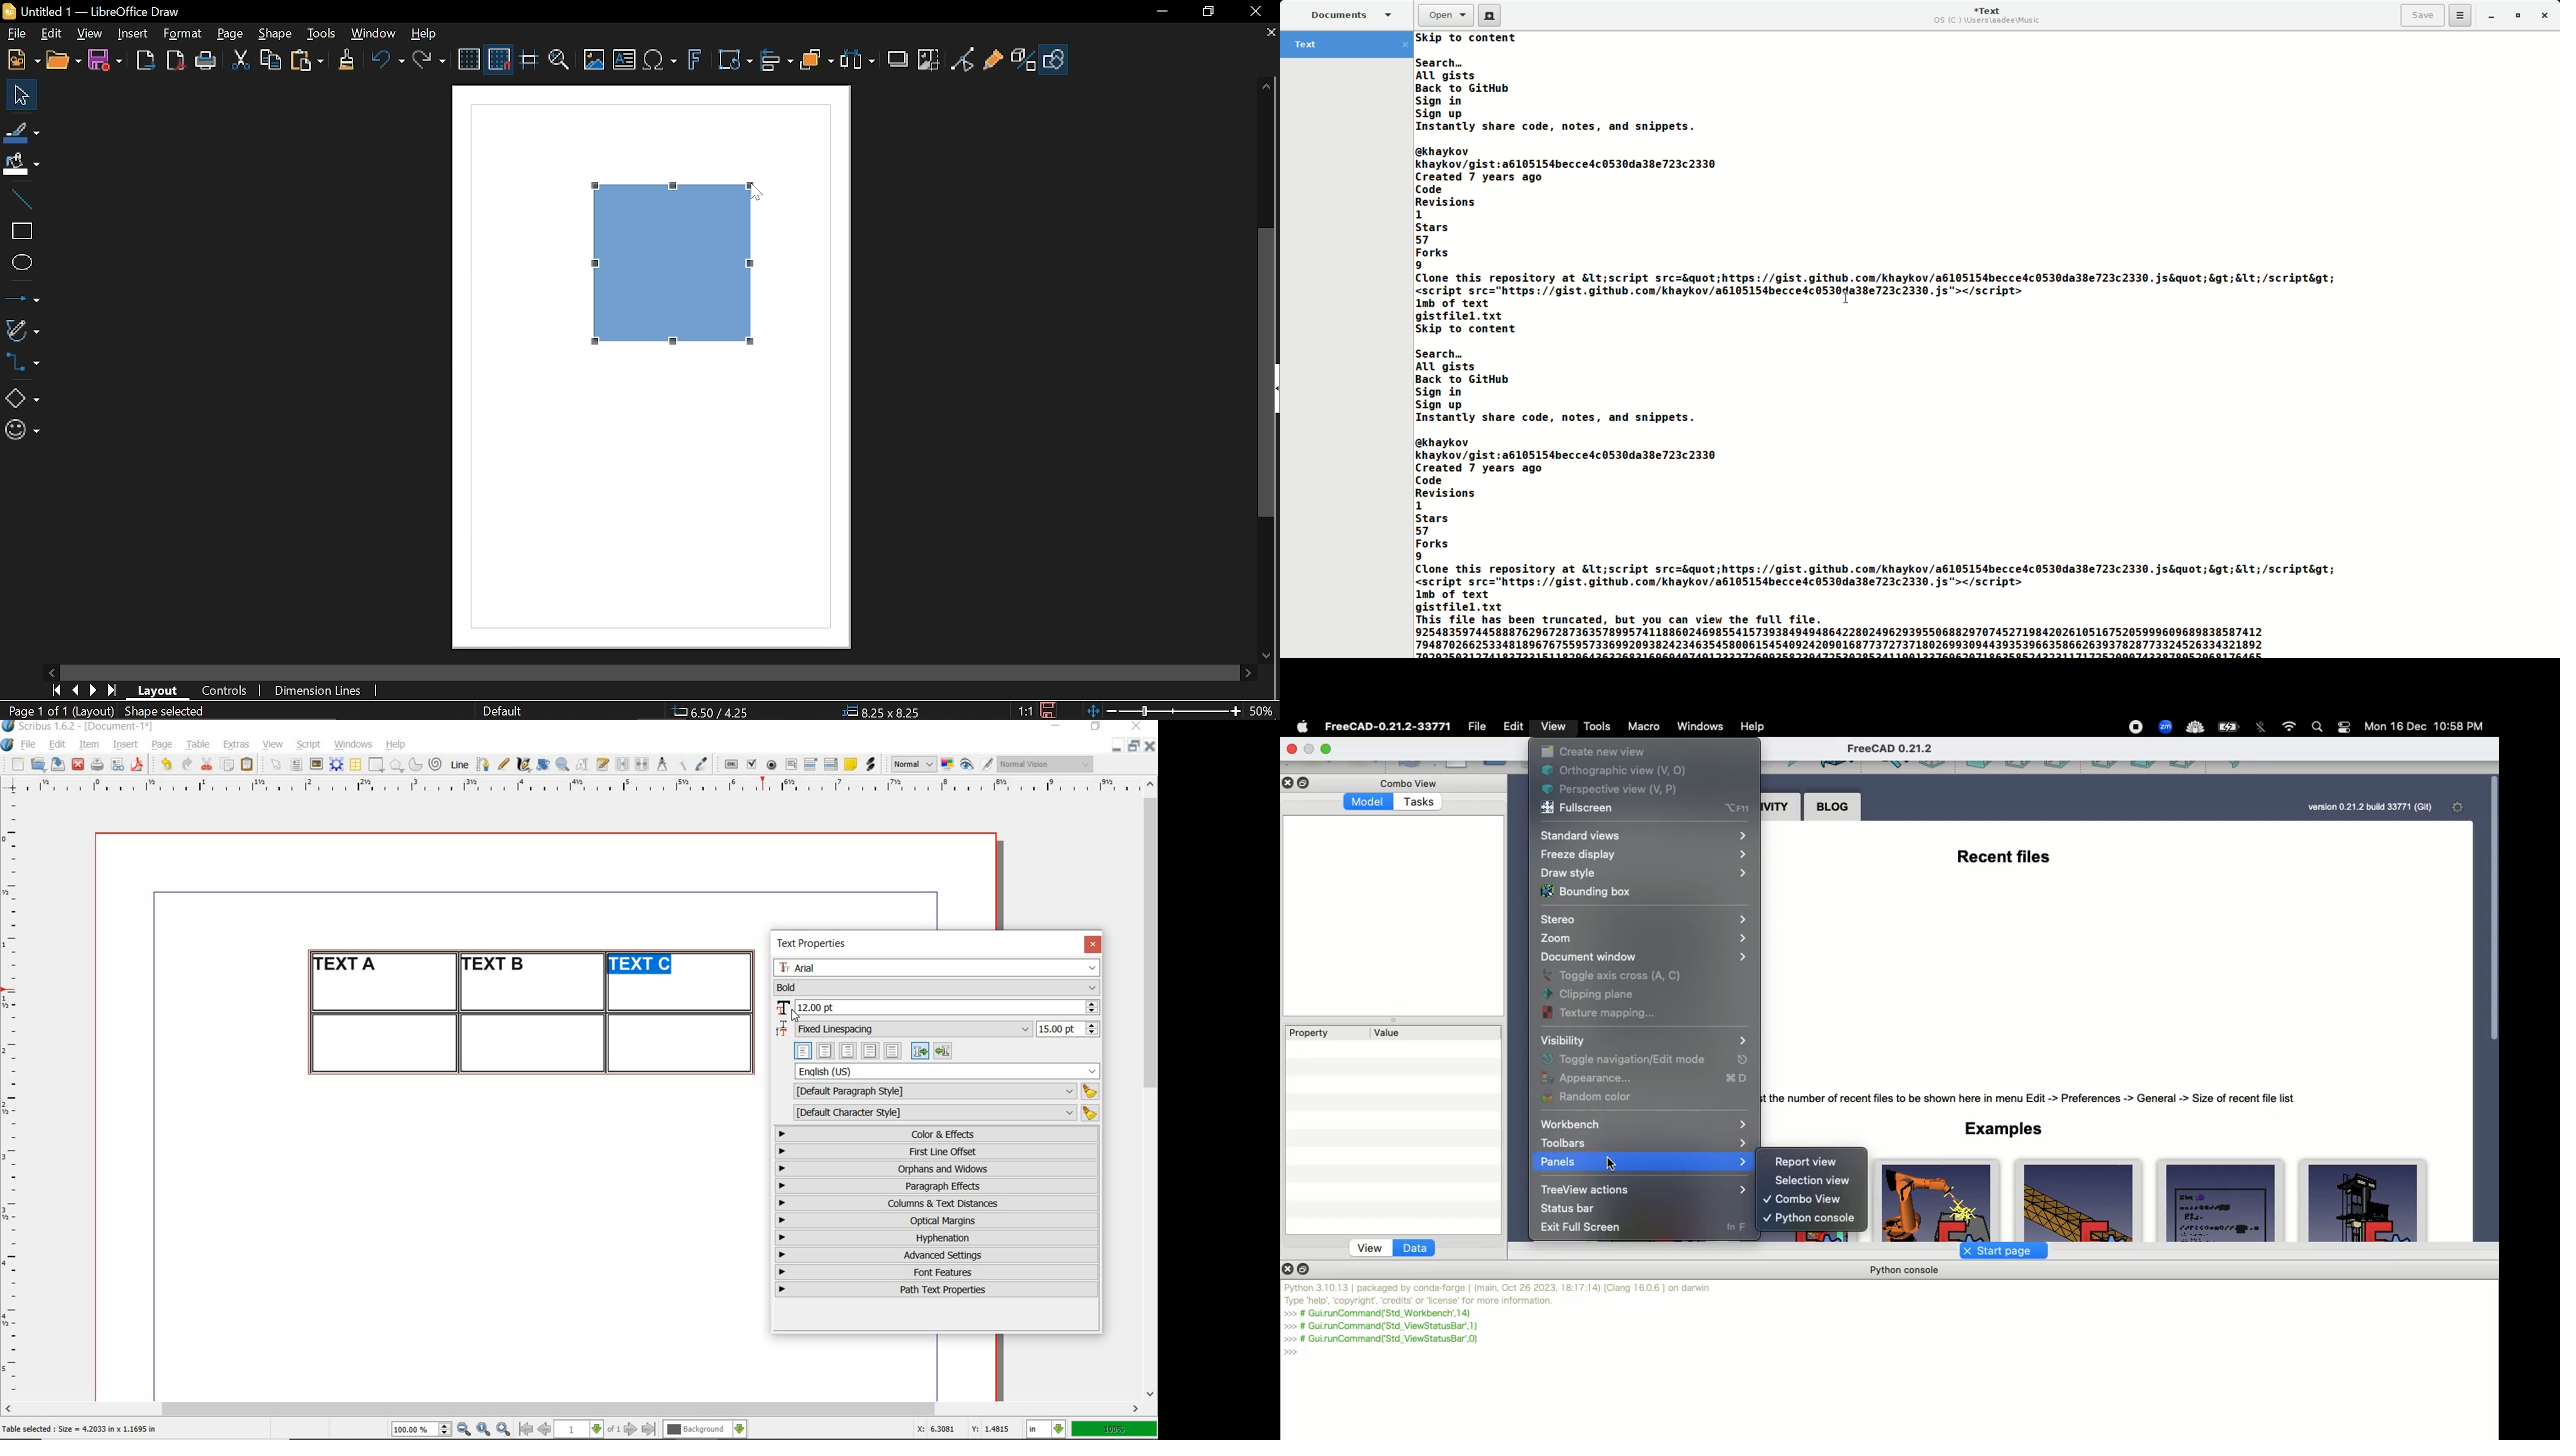  Describe the element at coordinates (2165, 728) in the screenshot. I see `Zoom - extension` at that location.